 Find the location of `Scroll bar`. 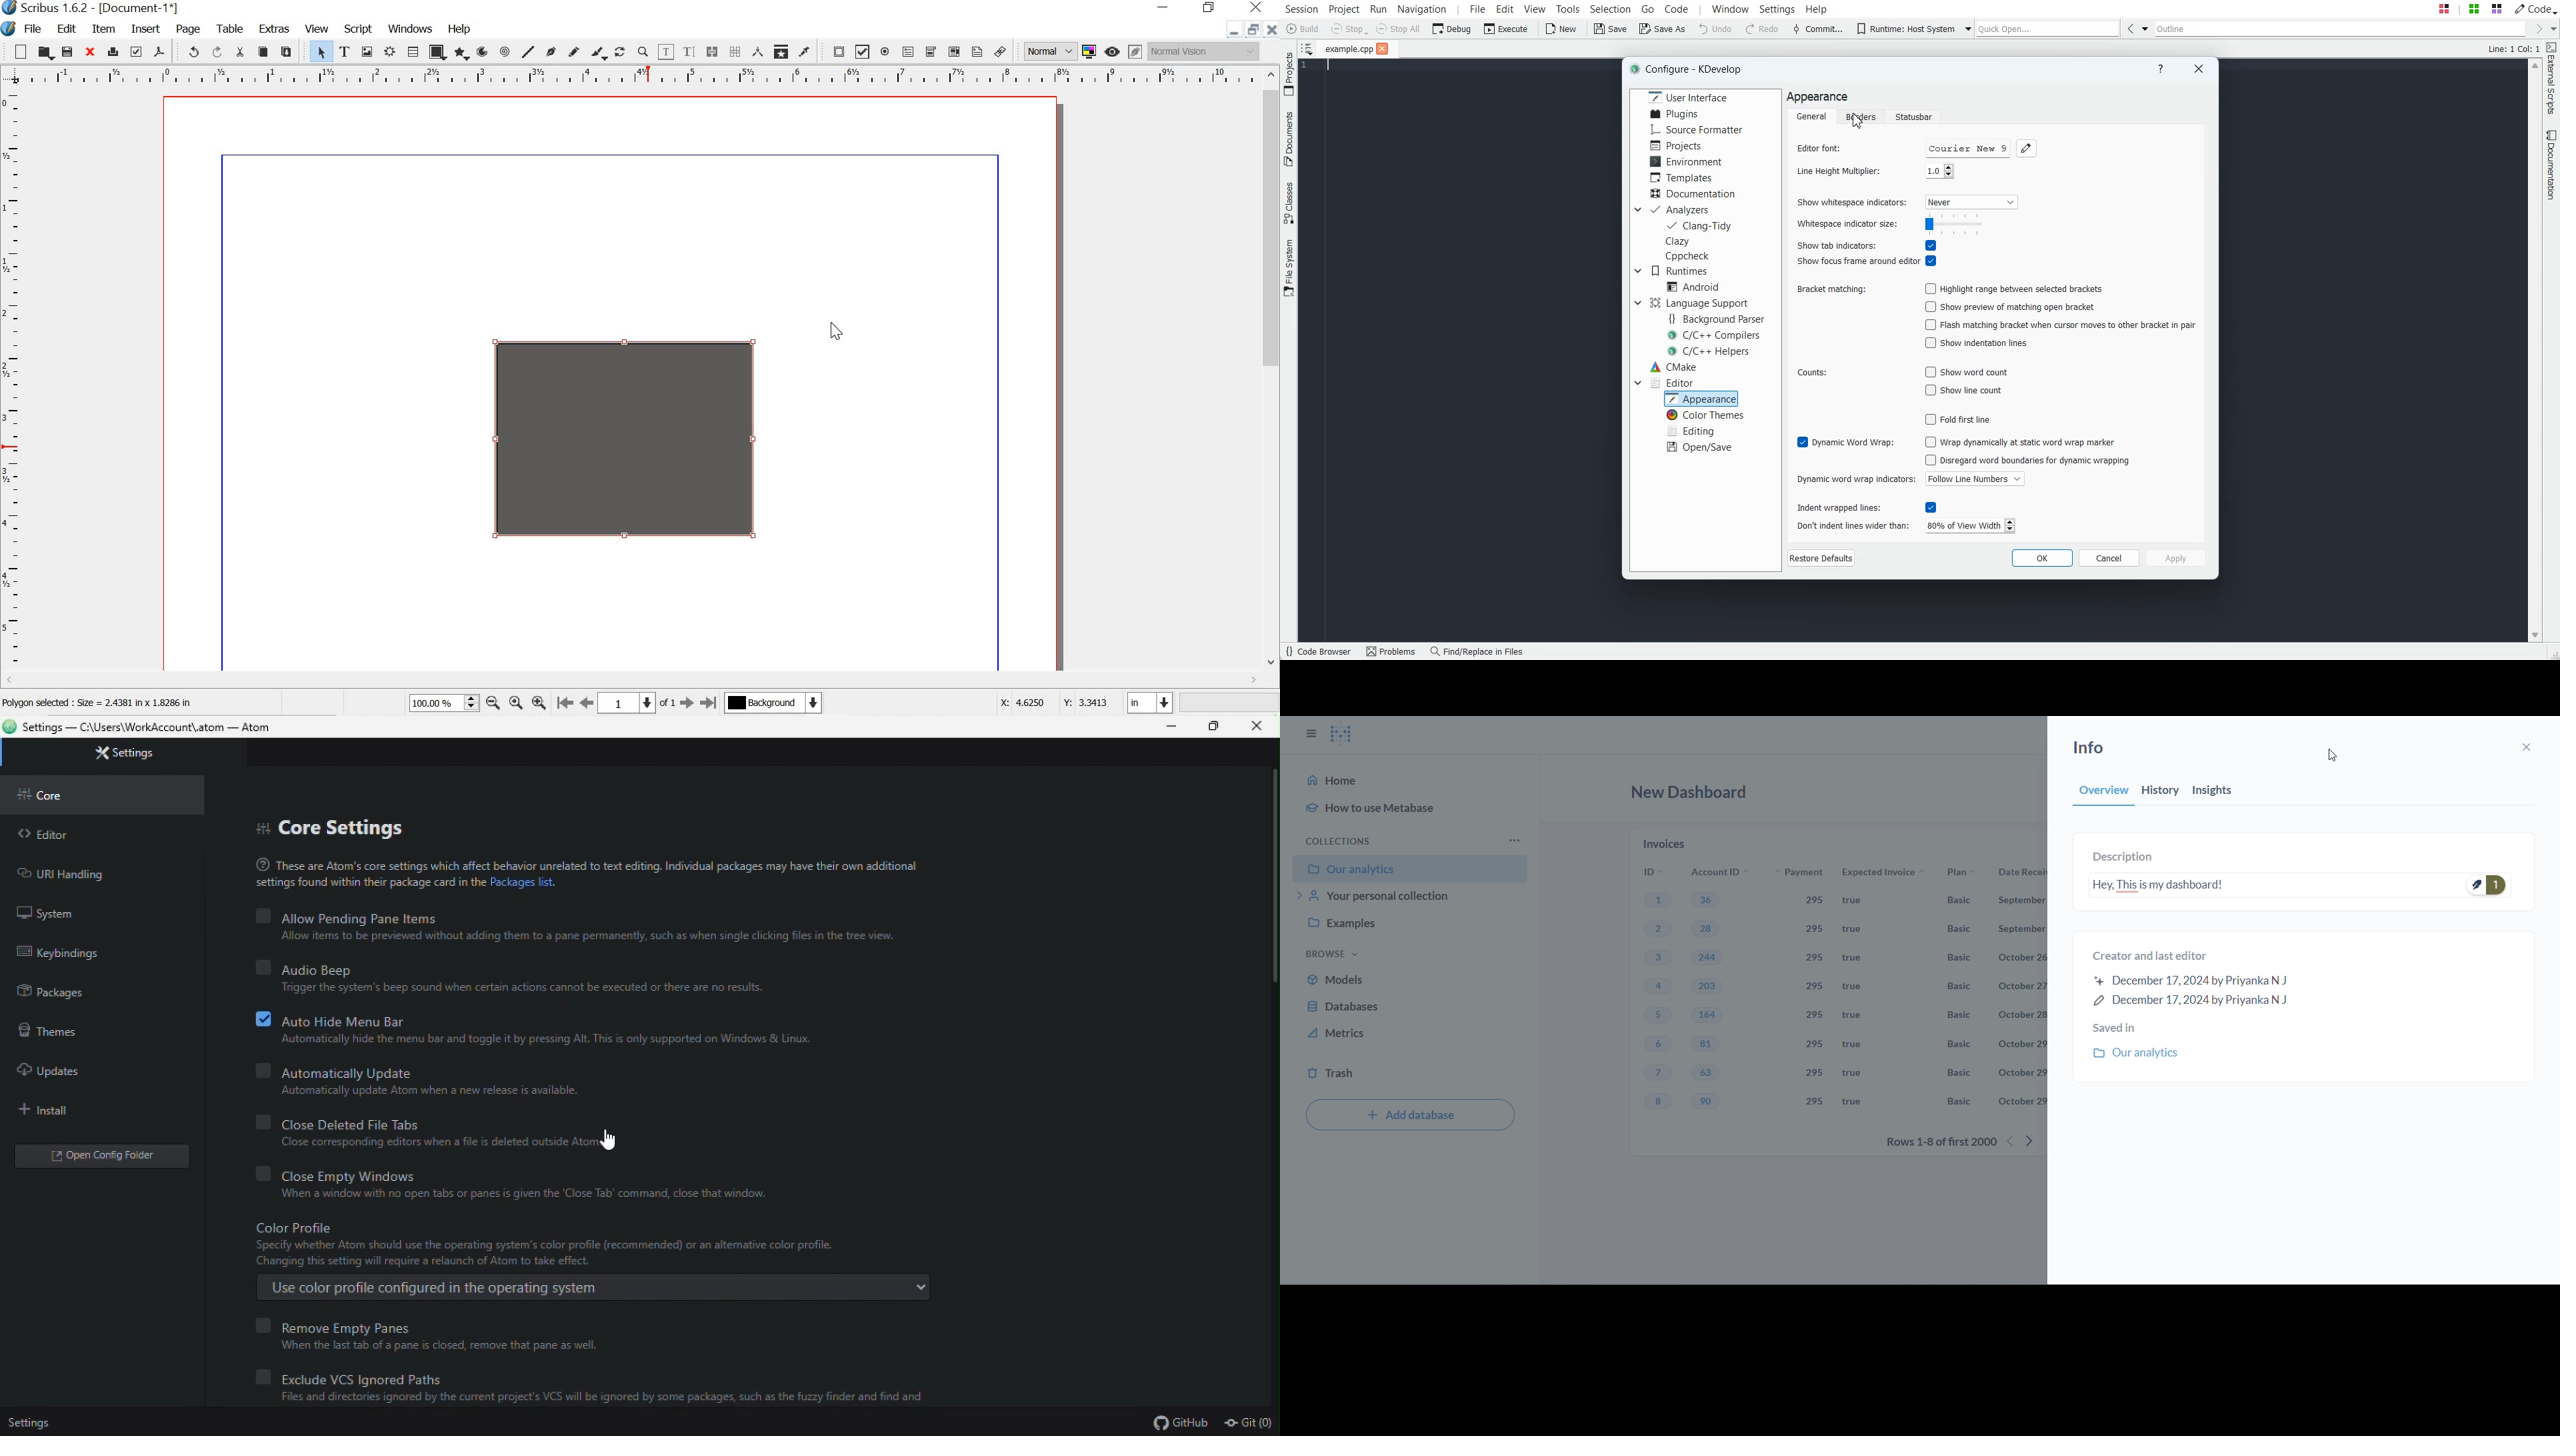

Scroll bar is located at coordinates (1272, 878).